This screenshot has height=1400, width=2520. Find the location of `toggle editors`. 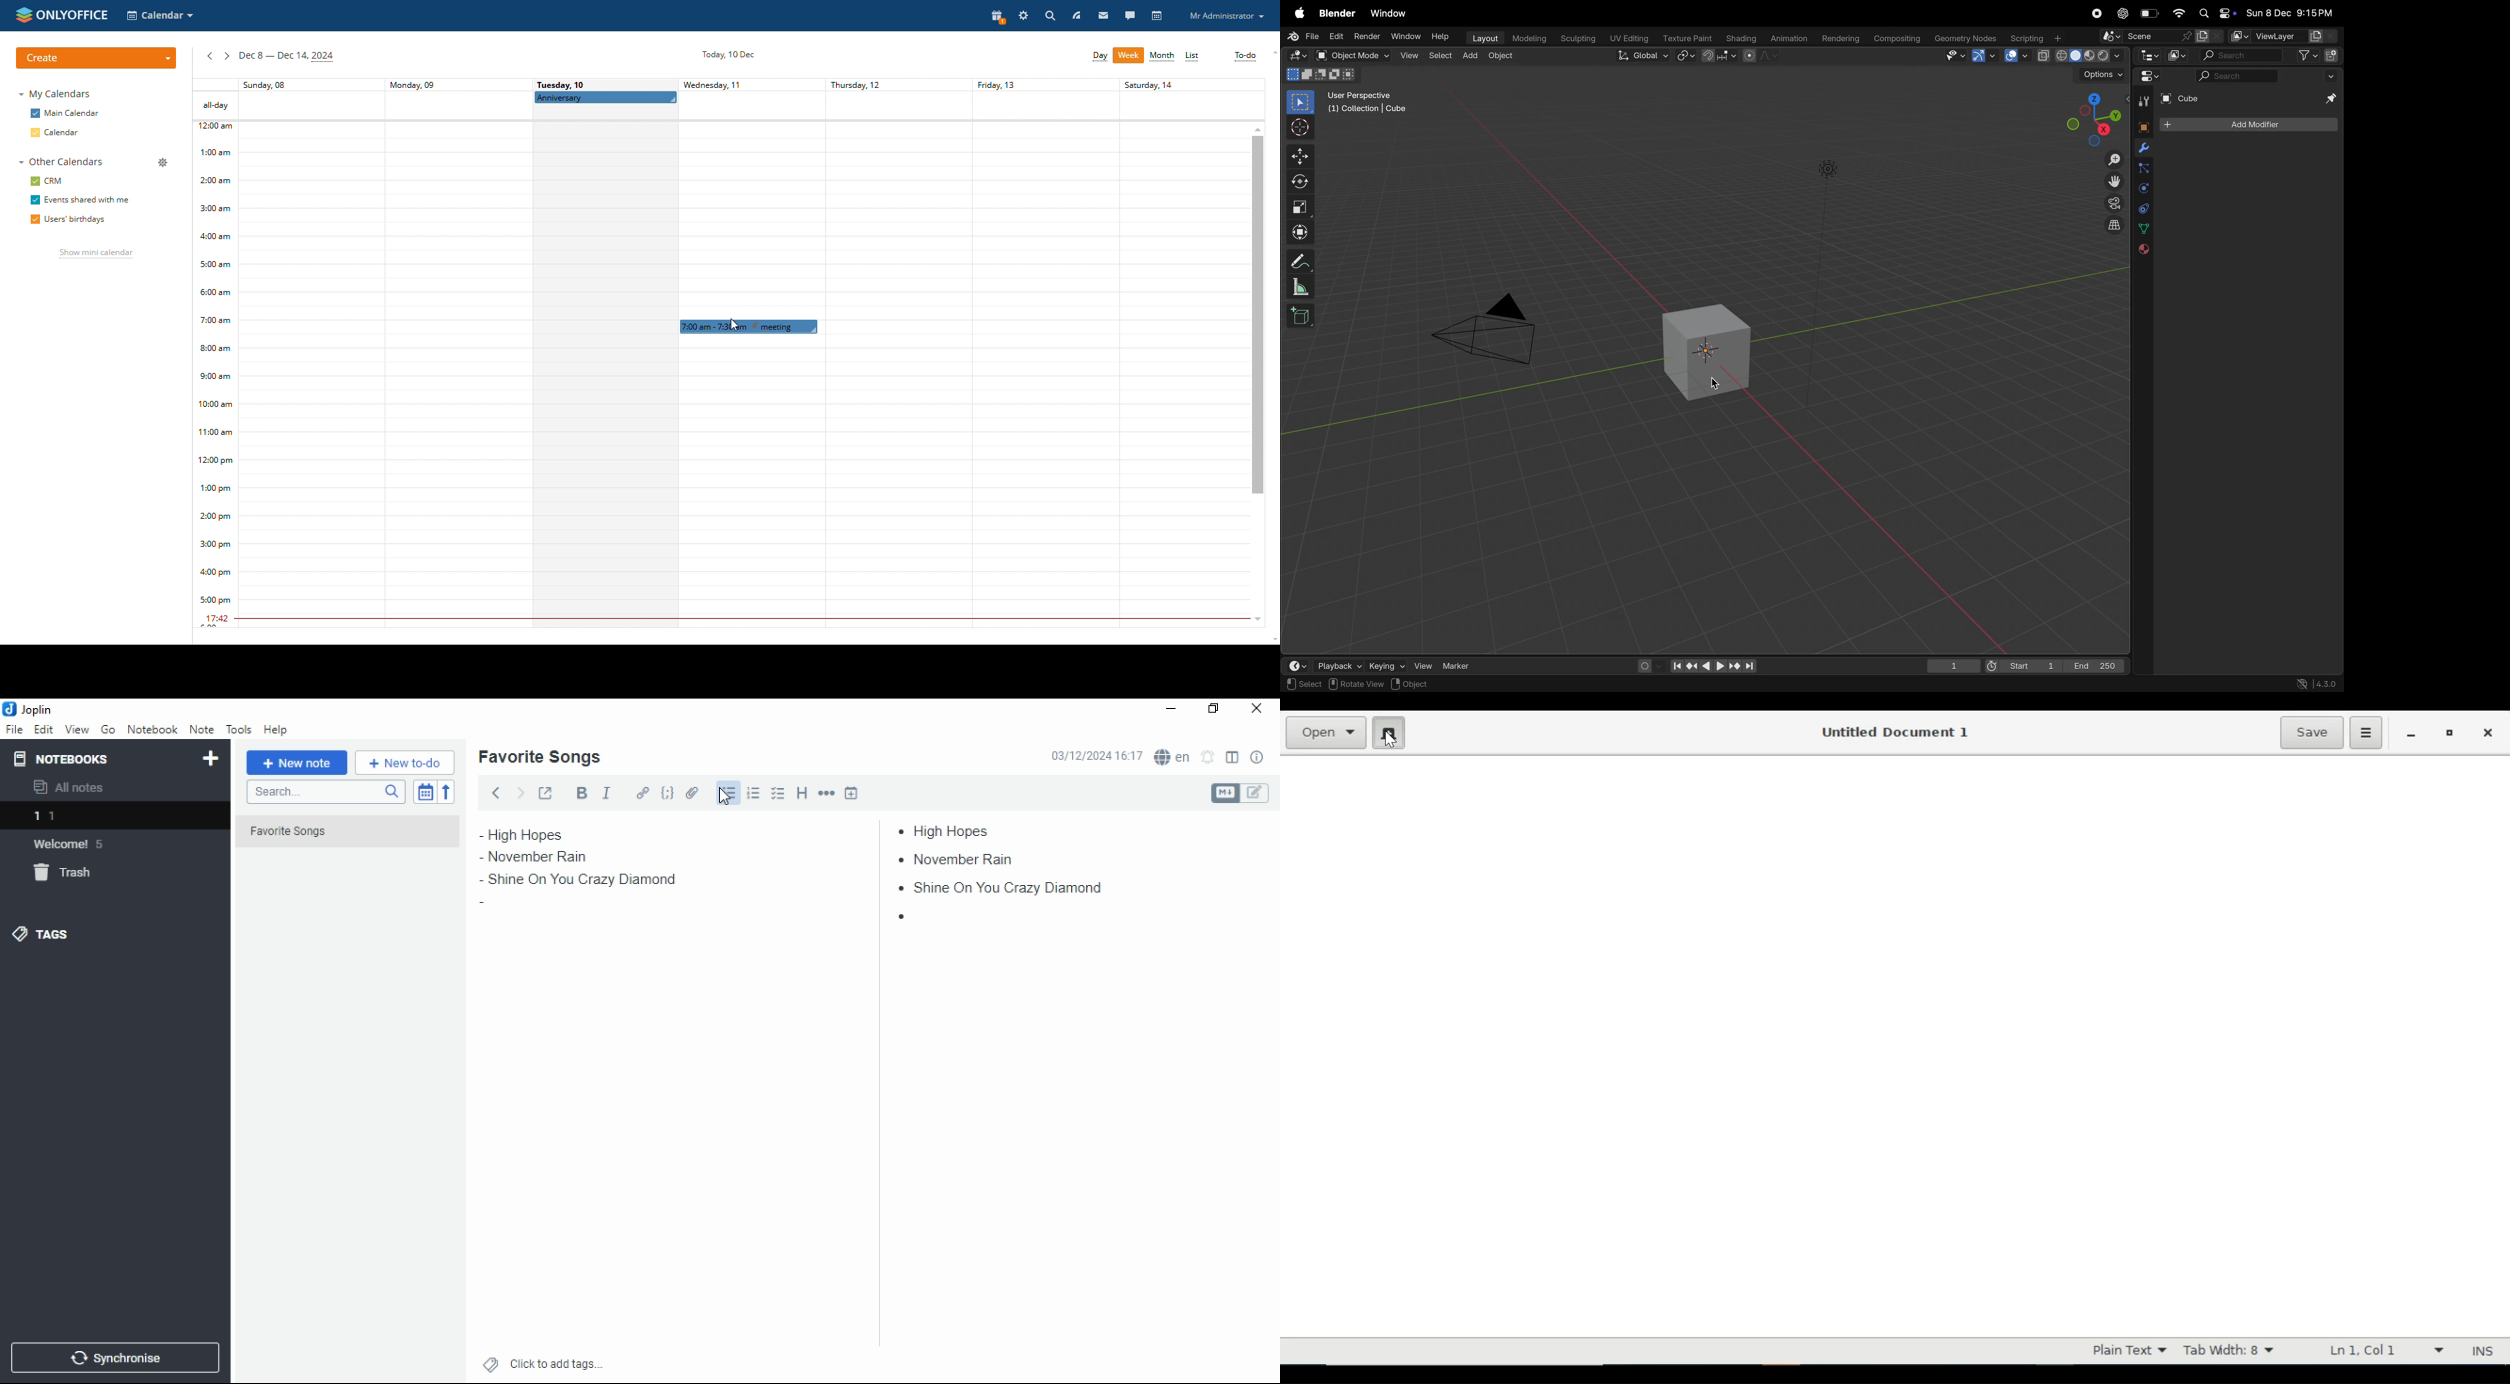

toggle editors is located at coordinates (1240, 793).